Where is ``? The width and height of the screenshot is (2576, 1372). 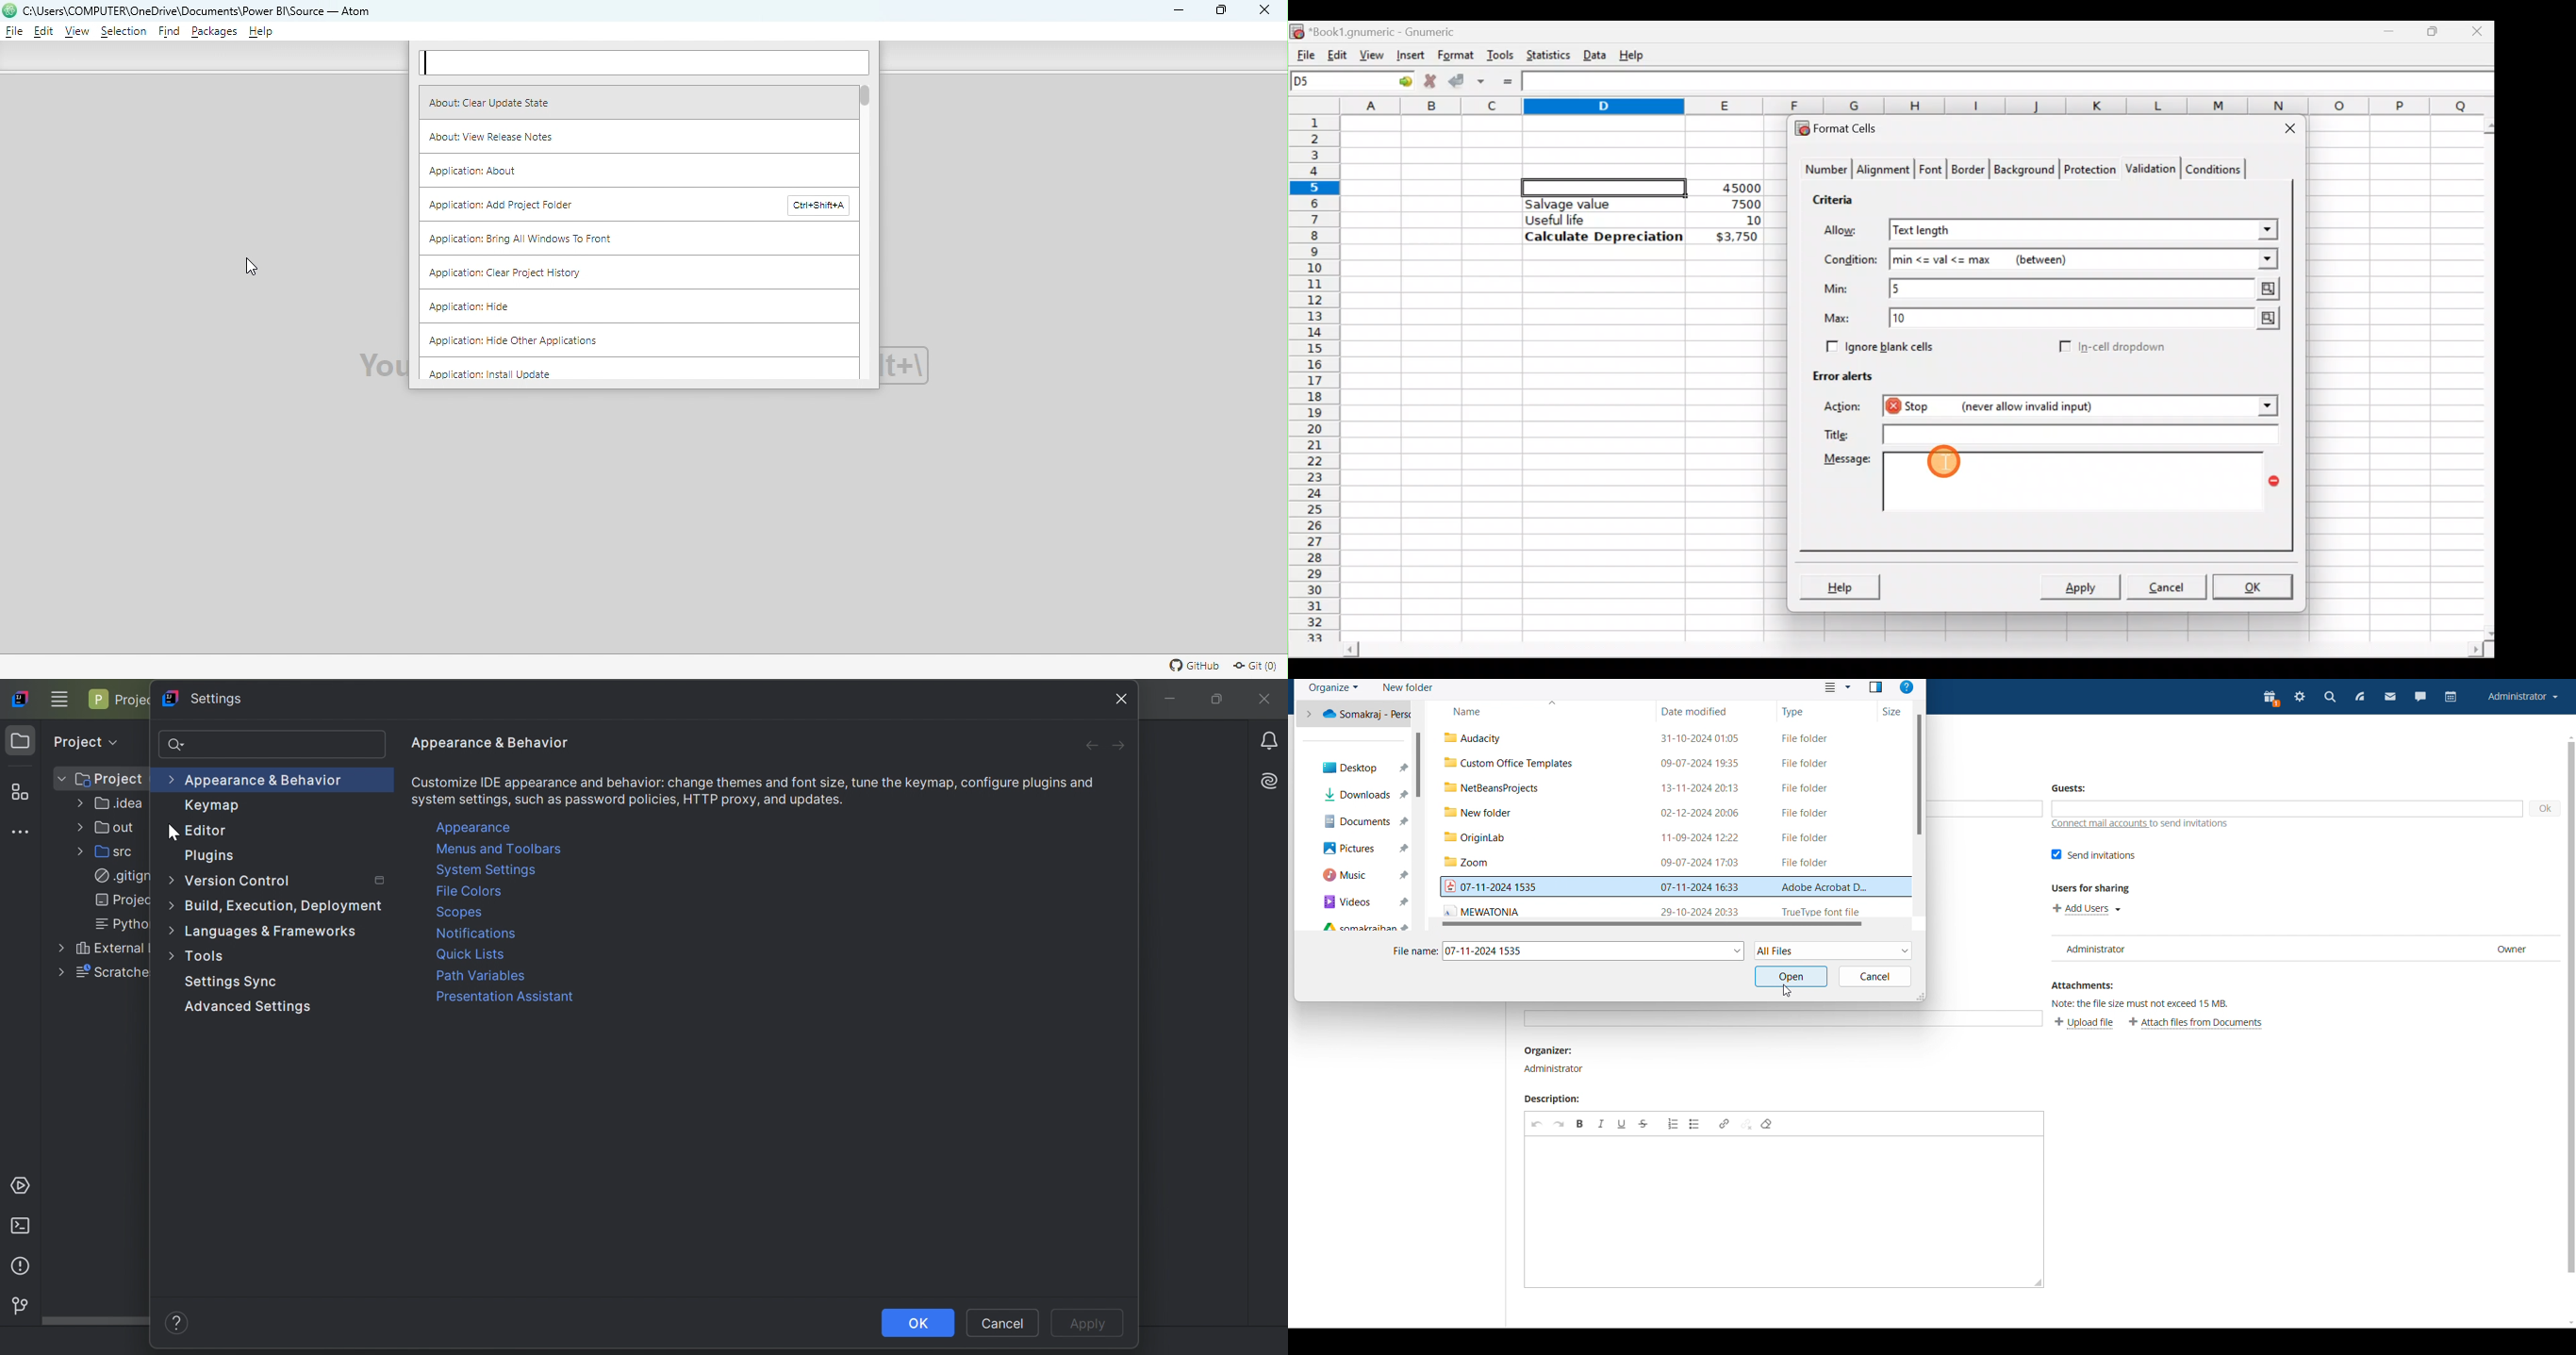
 is located at coordinates (1362, 821).